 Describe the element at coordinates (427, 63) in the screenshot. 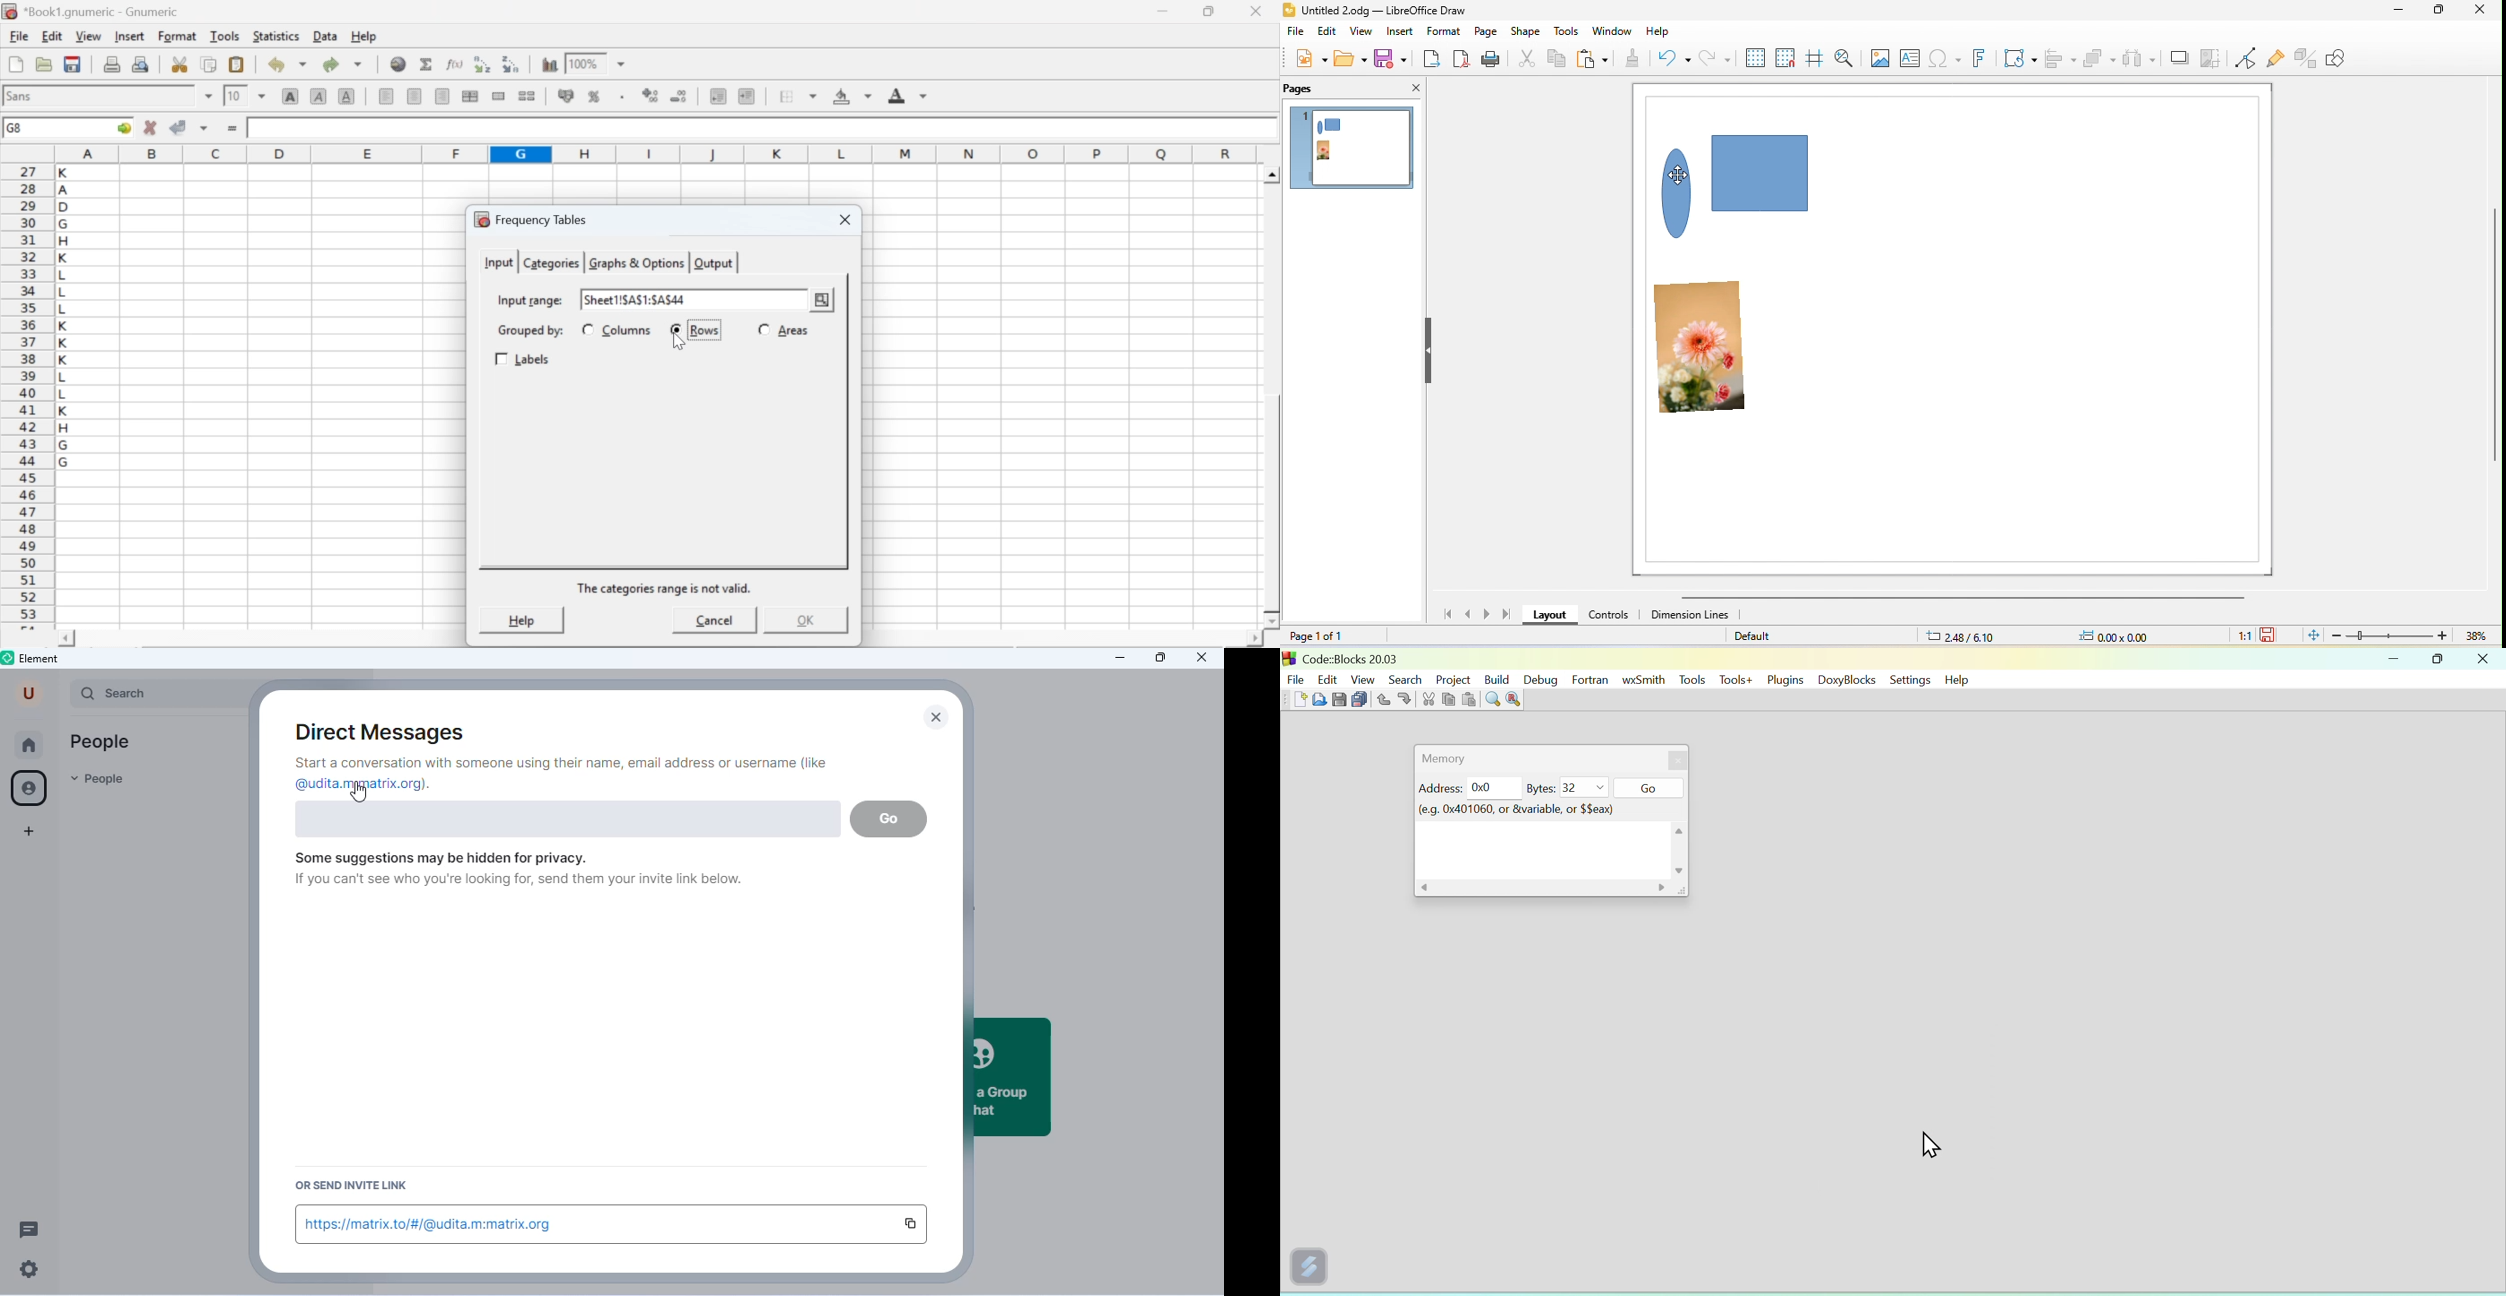

I see `sum in current cell` at that location.